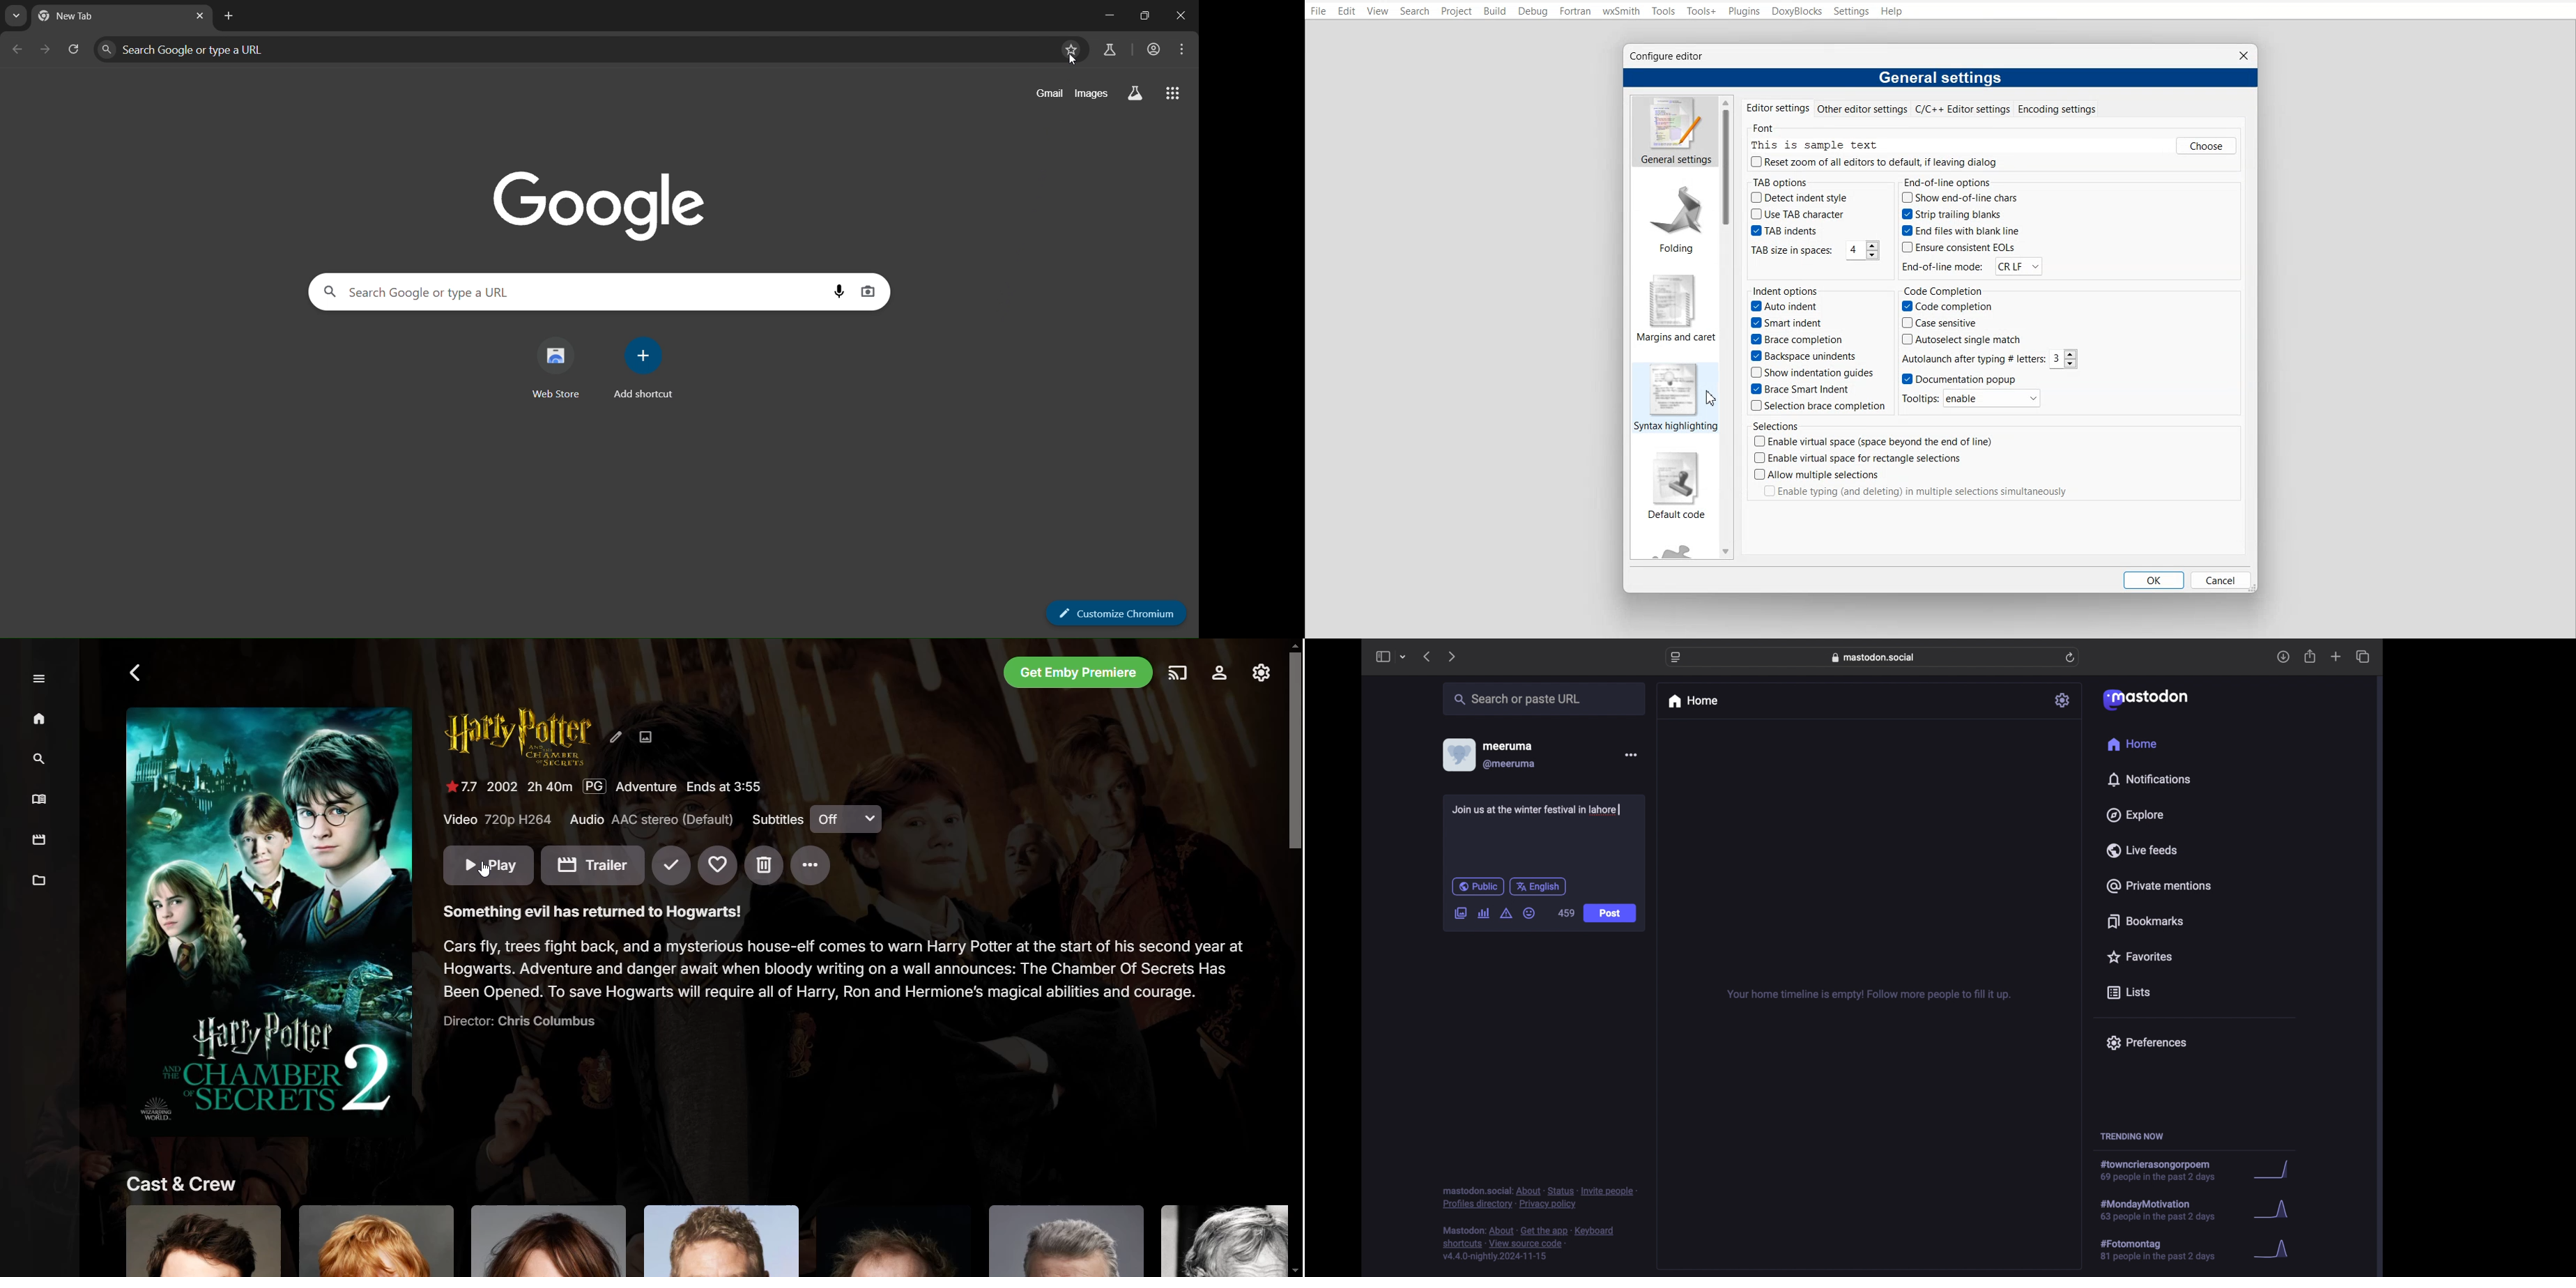  What do you see at coordinates (1509, 764) in the screenshot?
I see `@meeruma` at bounding box center [1509, 764].